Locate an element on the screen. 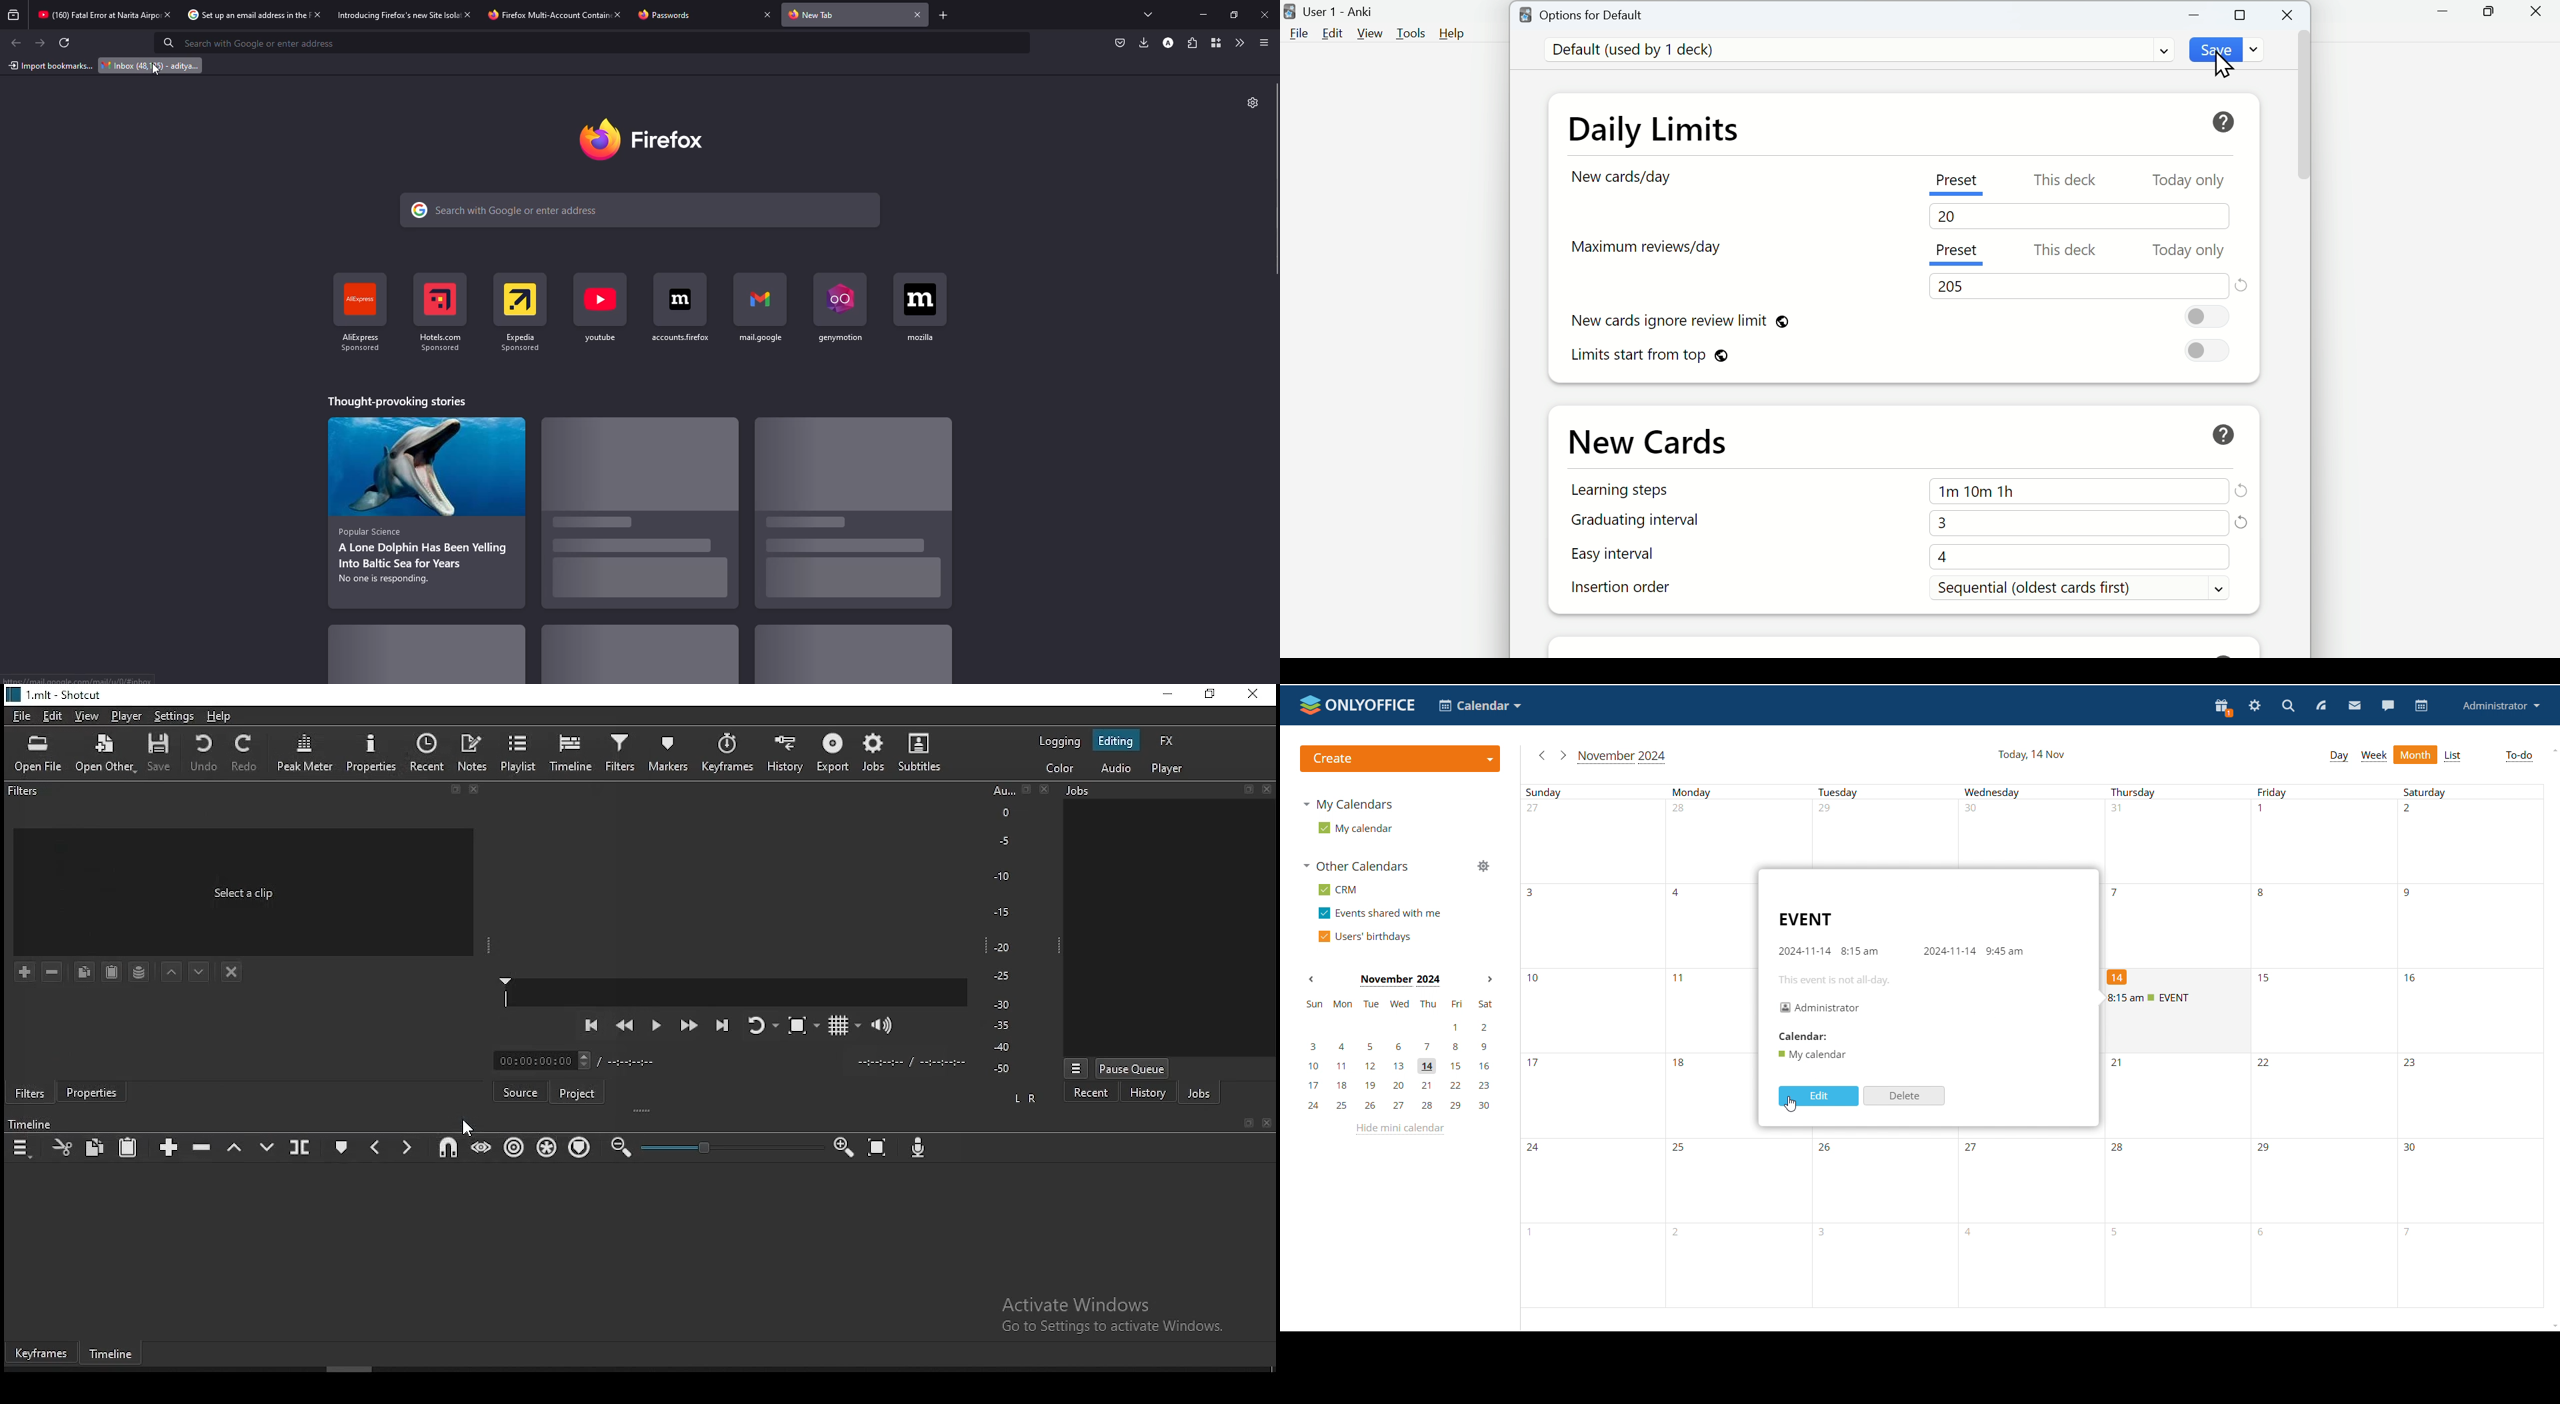 This screenshot has height=1428, width=2576. ripple all tracks is located at coordinates (547, 1148).